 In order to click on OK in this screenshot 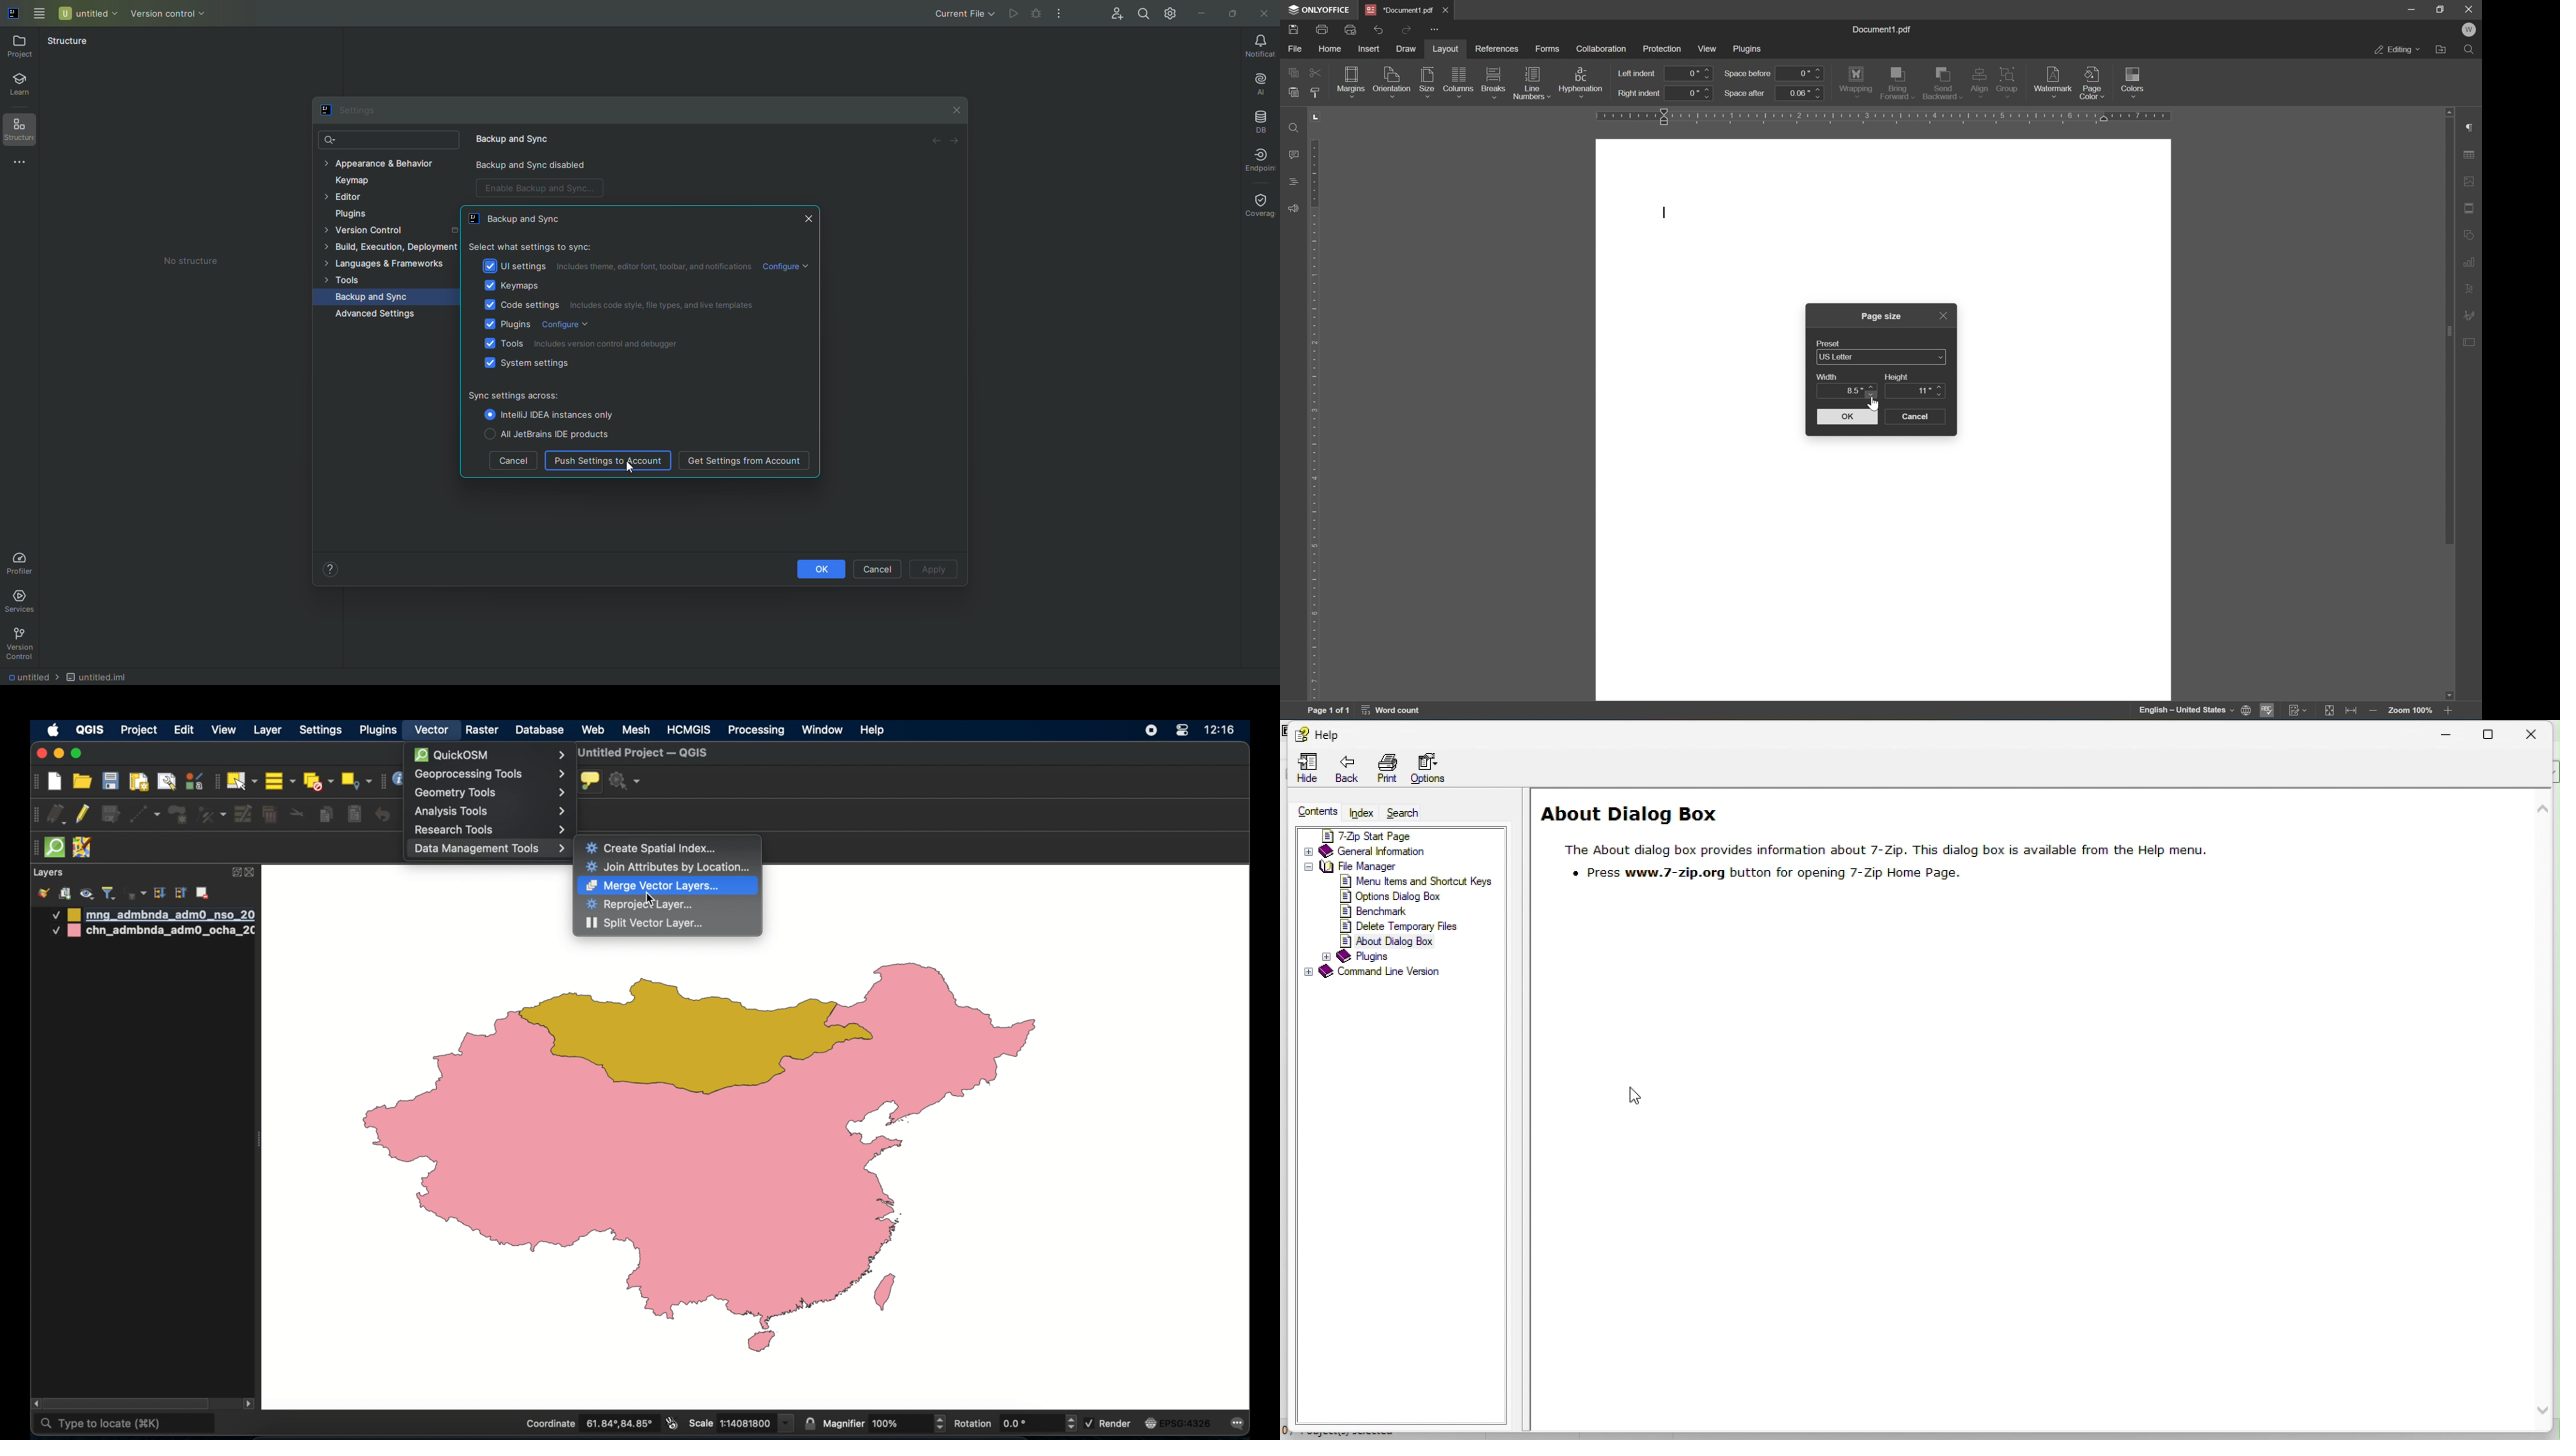, I will do `click(809, 569)`.